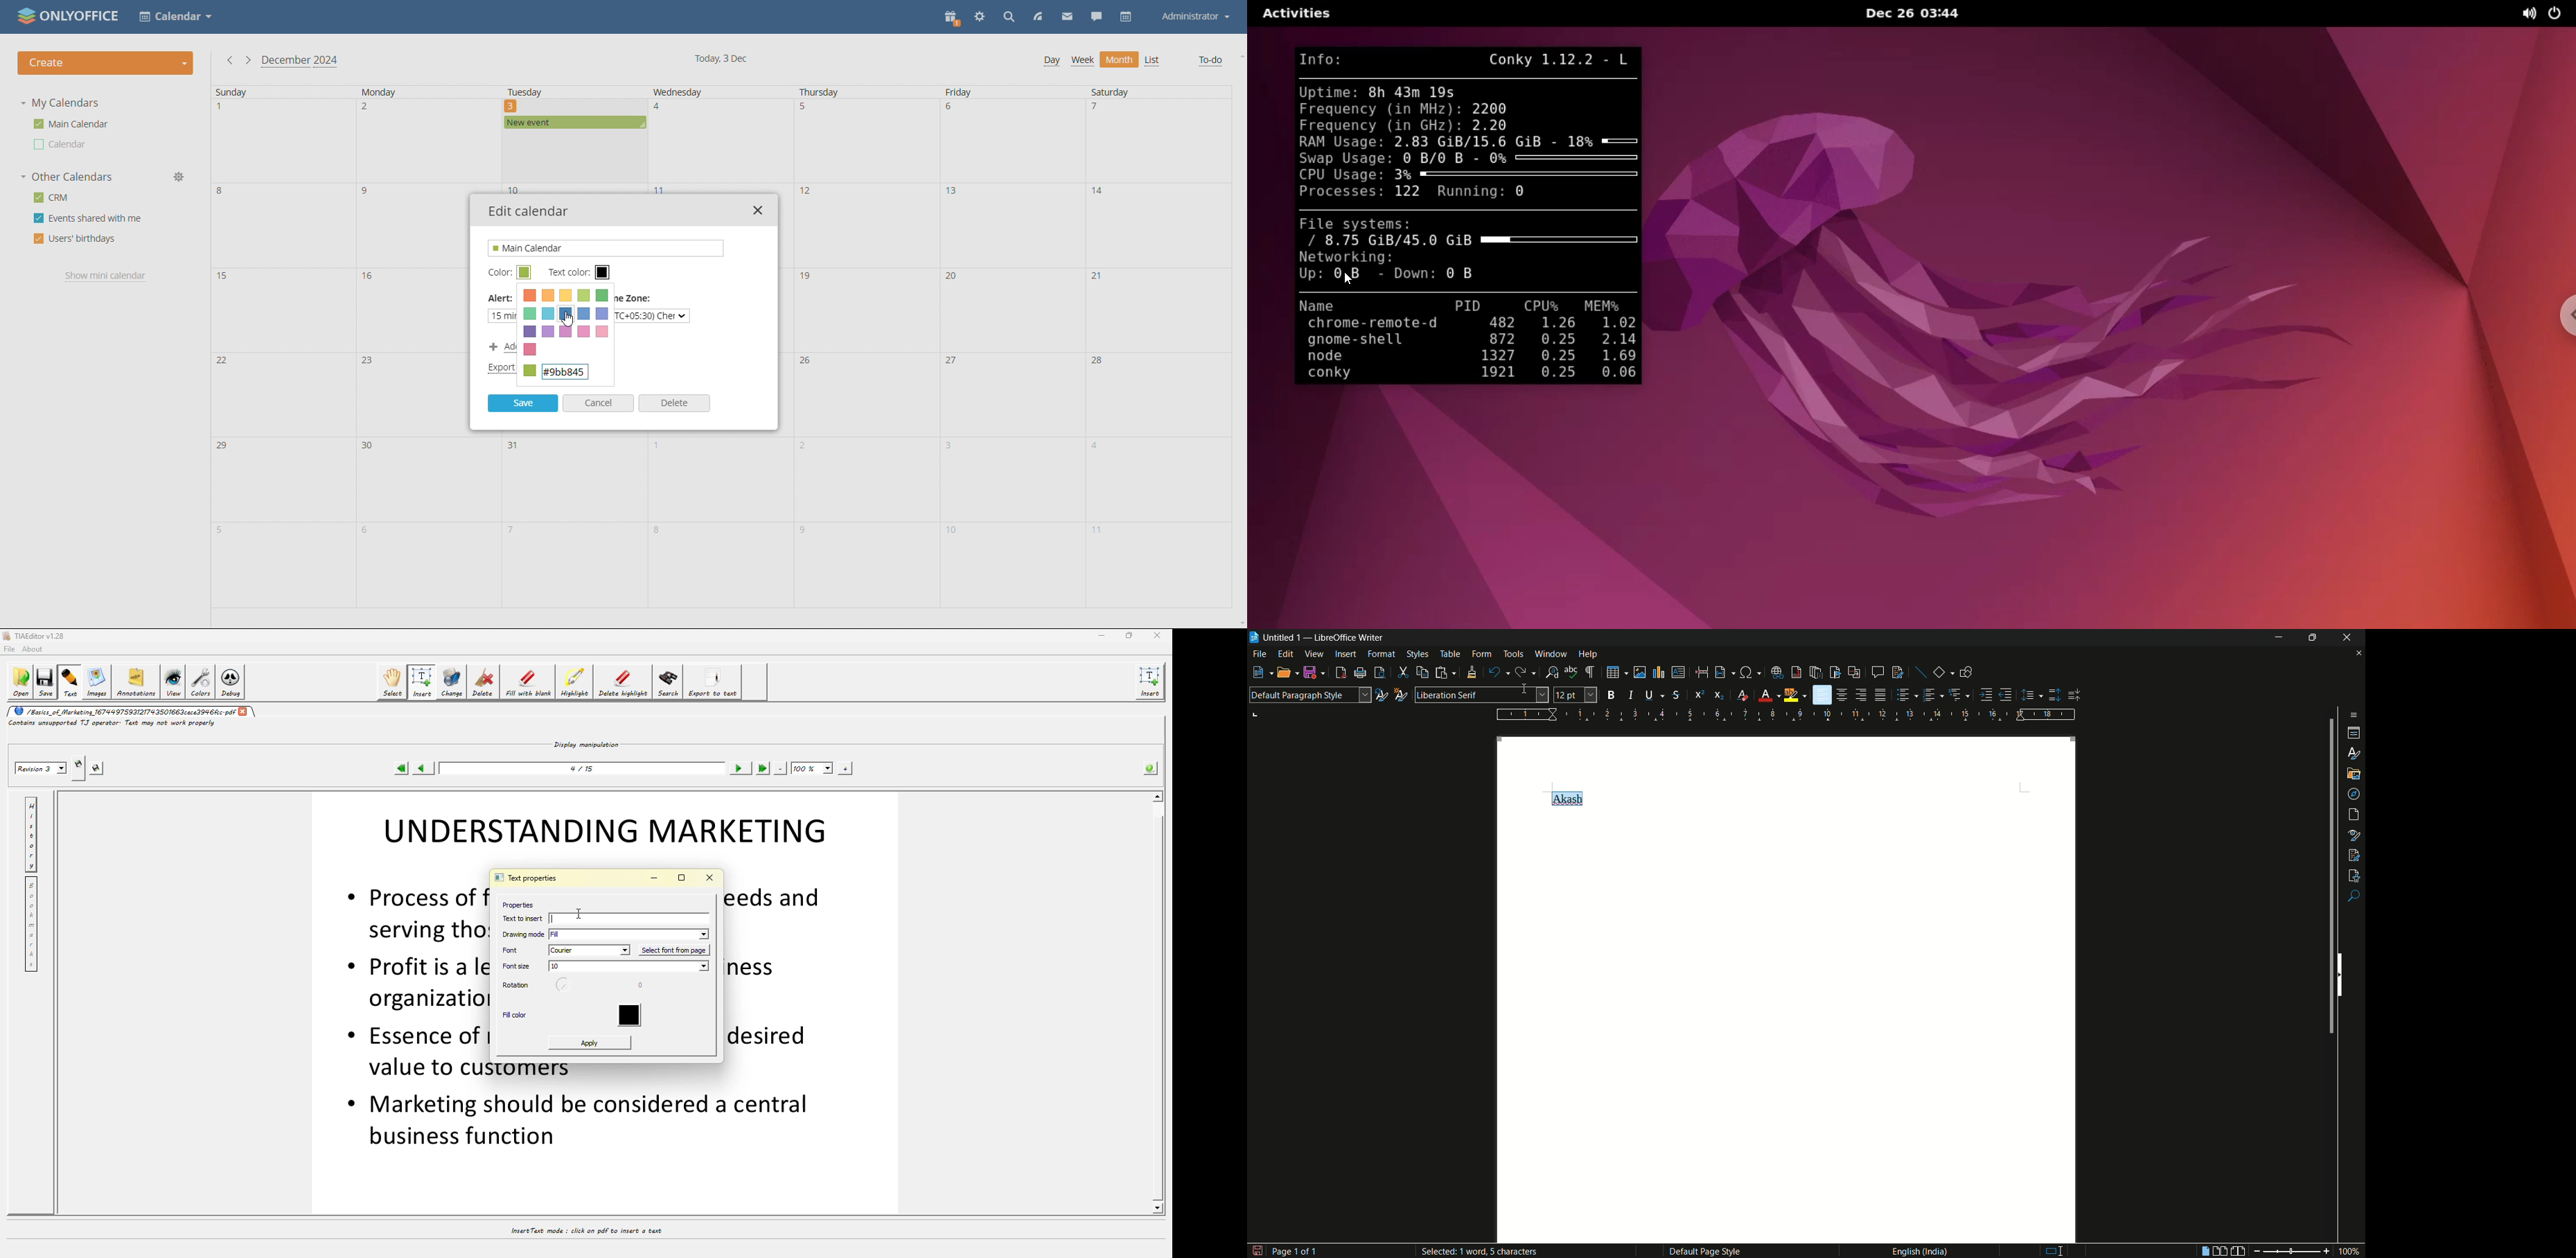 This screenshot has width=2576, height=1260. Describe the element at coordinates (1314, 673) in the screenshot. I see `save file` at that location.